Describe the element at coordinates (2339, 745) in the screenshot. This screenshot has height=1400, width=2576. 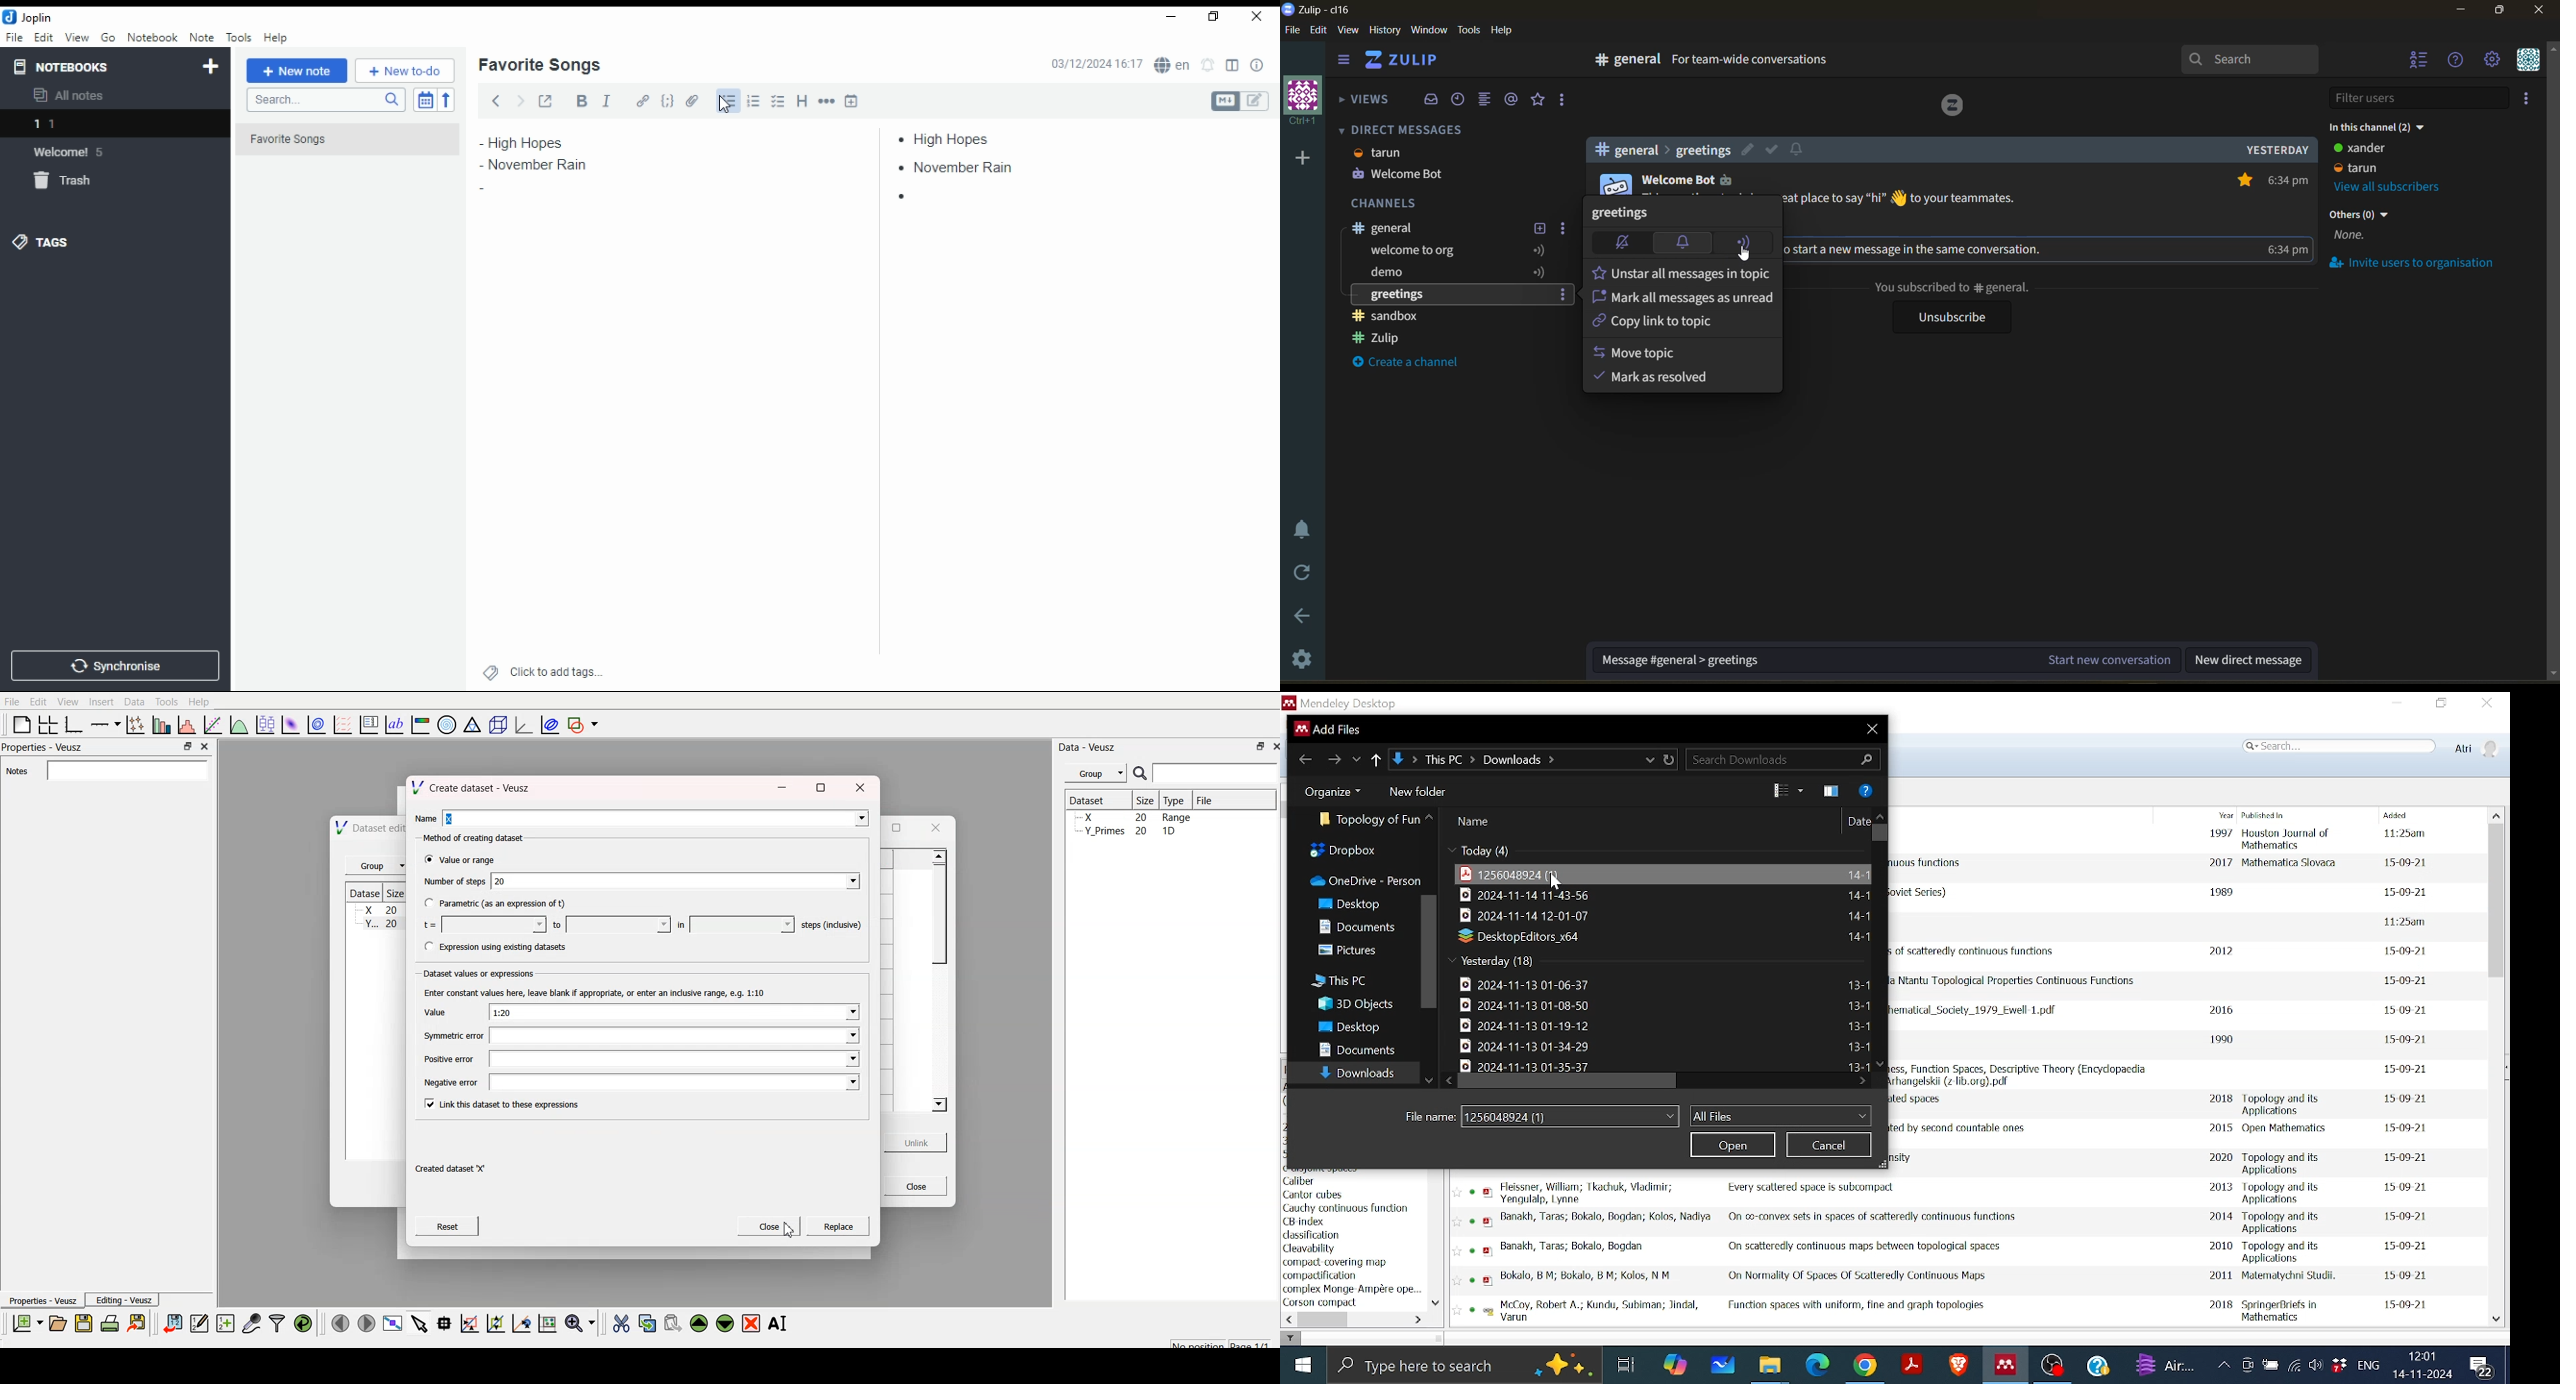
I see `Search` at that location.